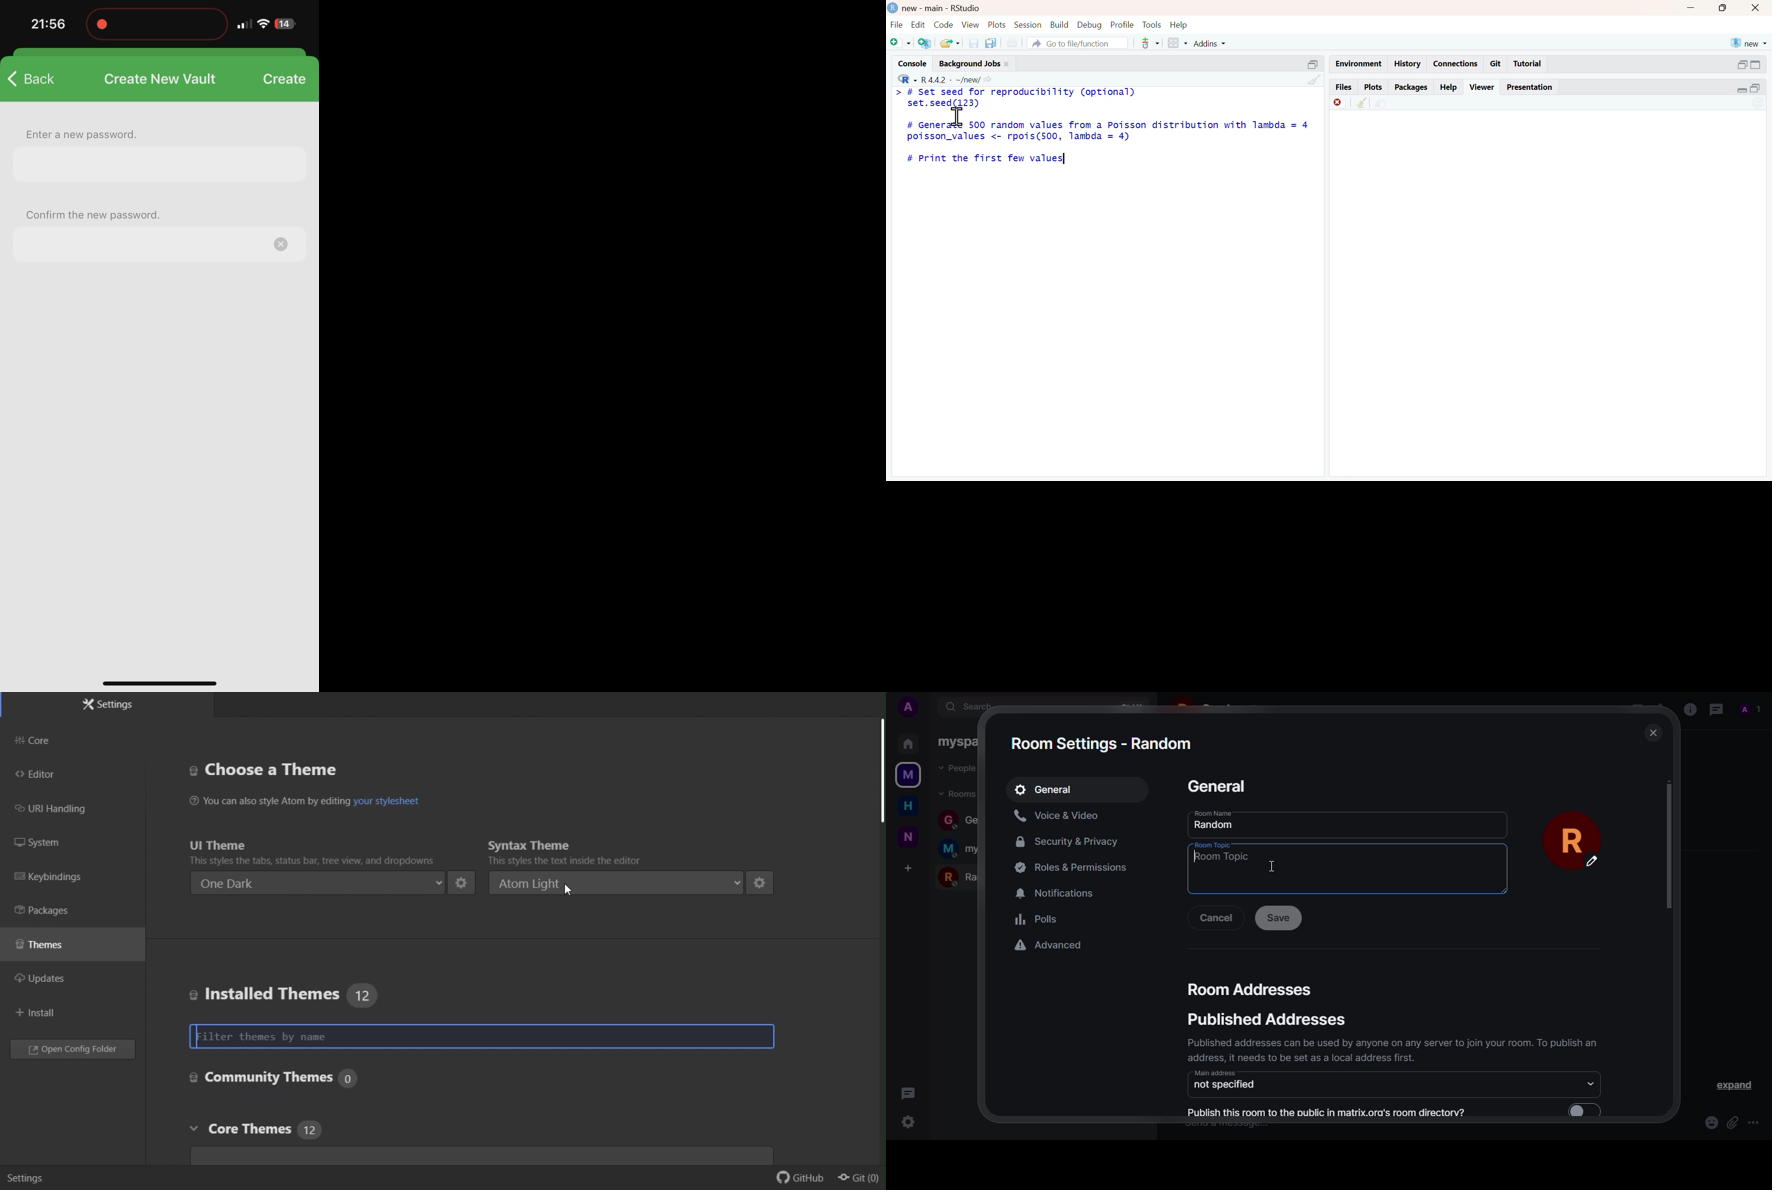 The height and width of the screenshot is (1204, 1792). What do you see at coordinates (913, 64) in the screenshot?
I see `console` at bounding box center [913, 64].